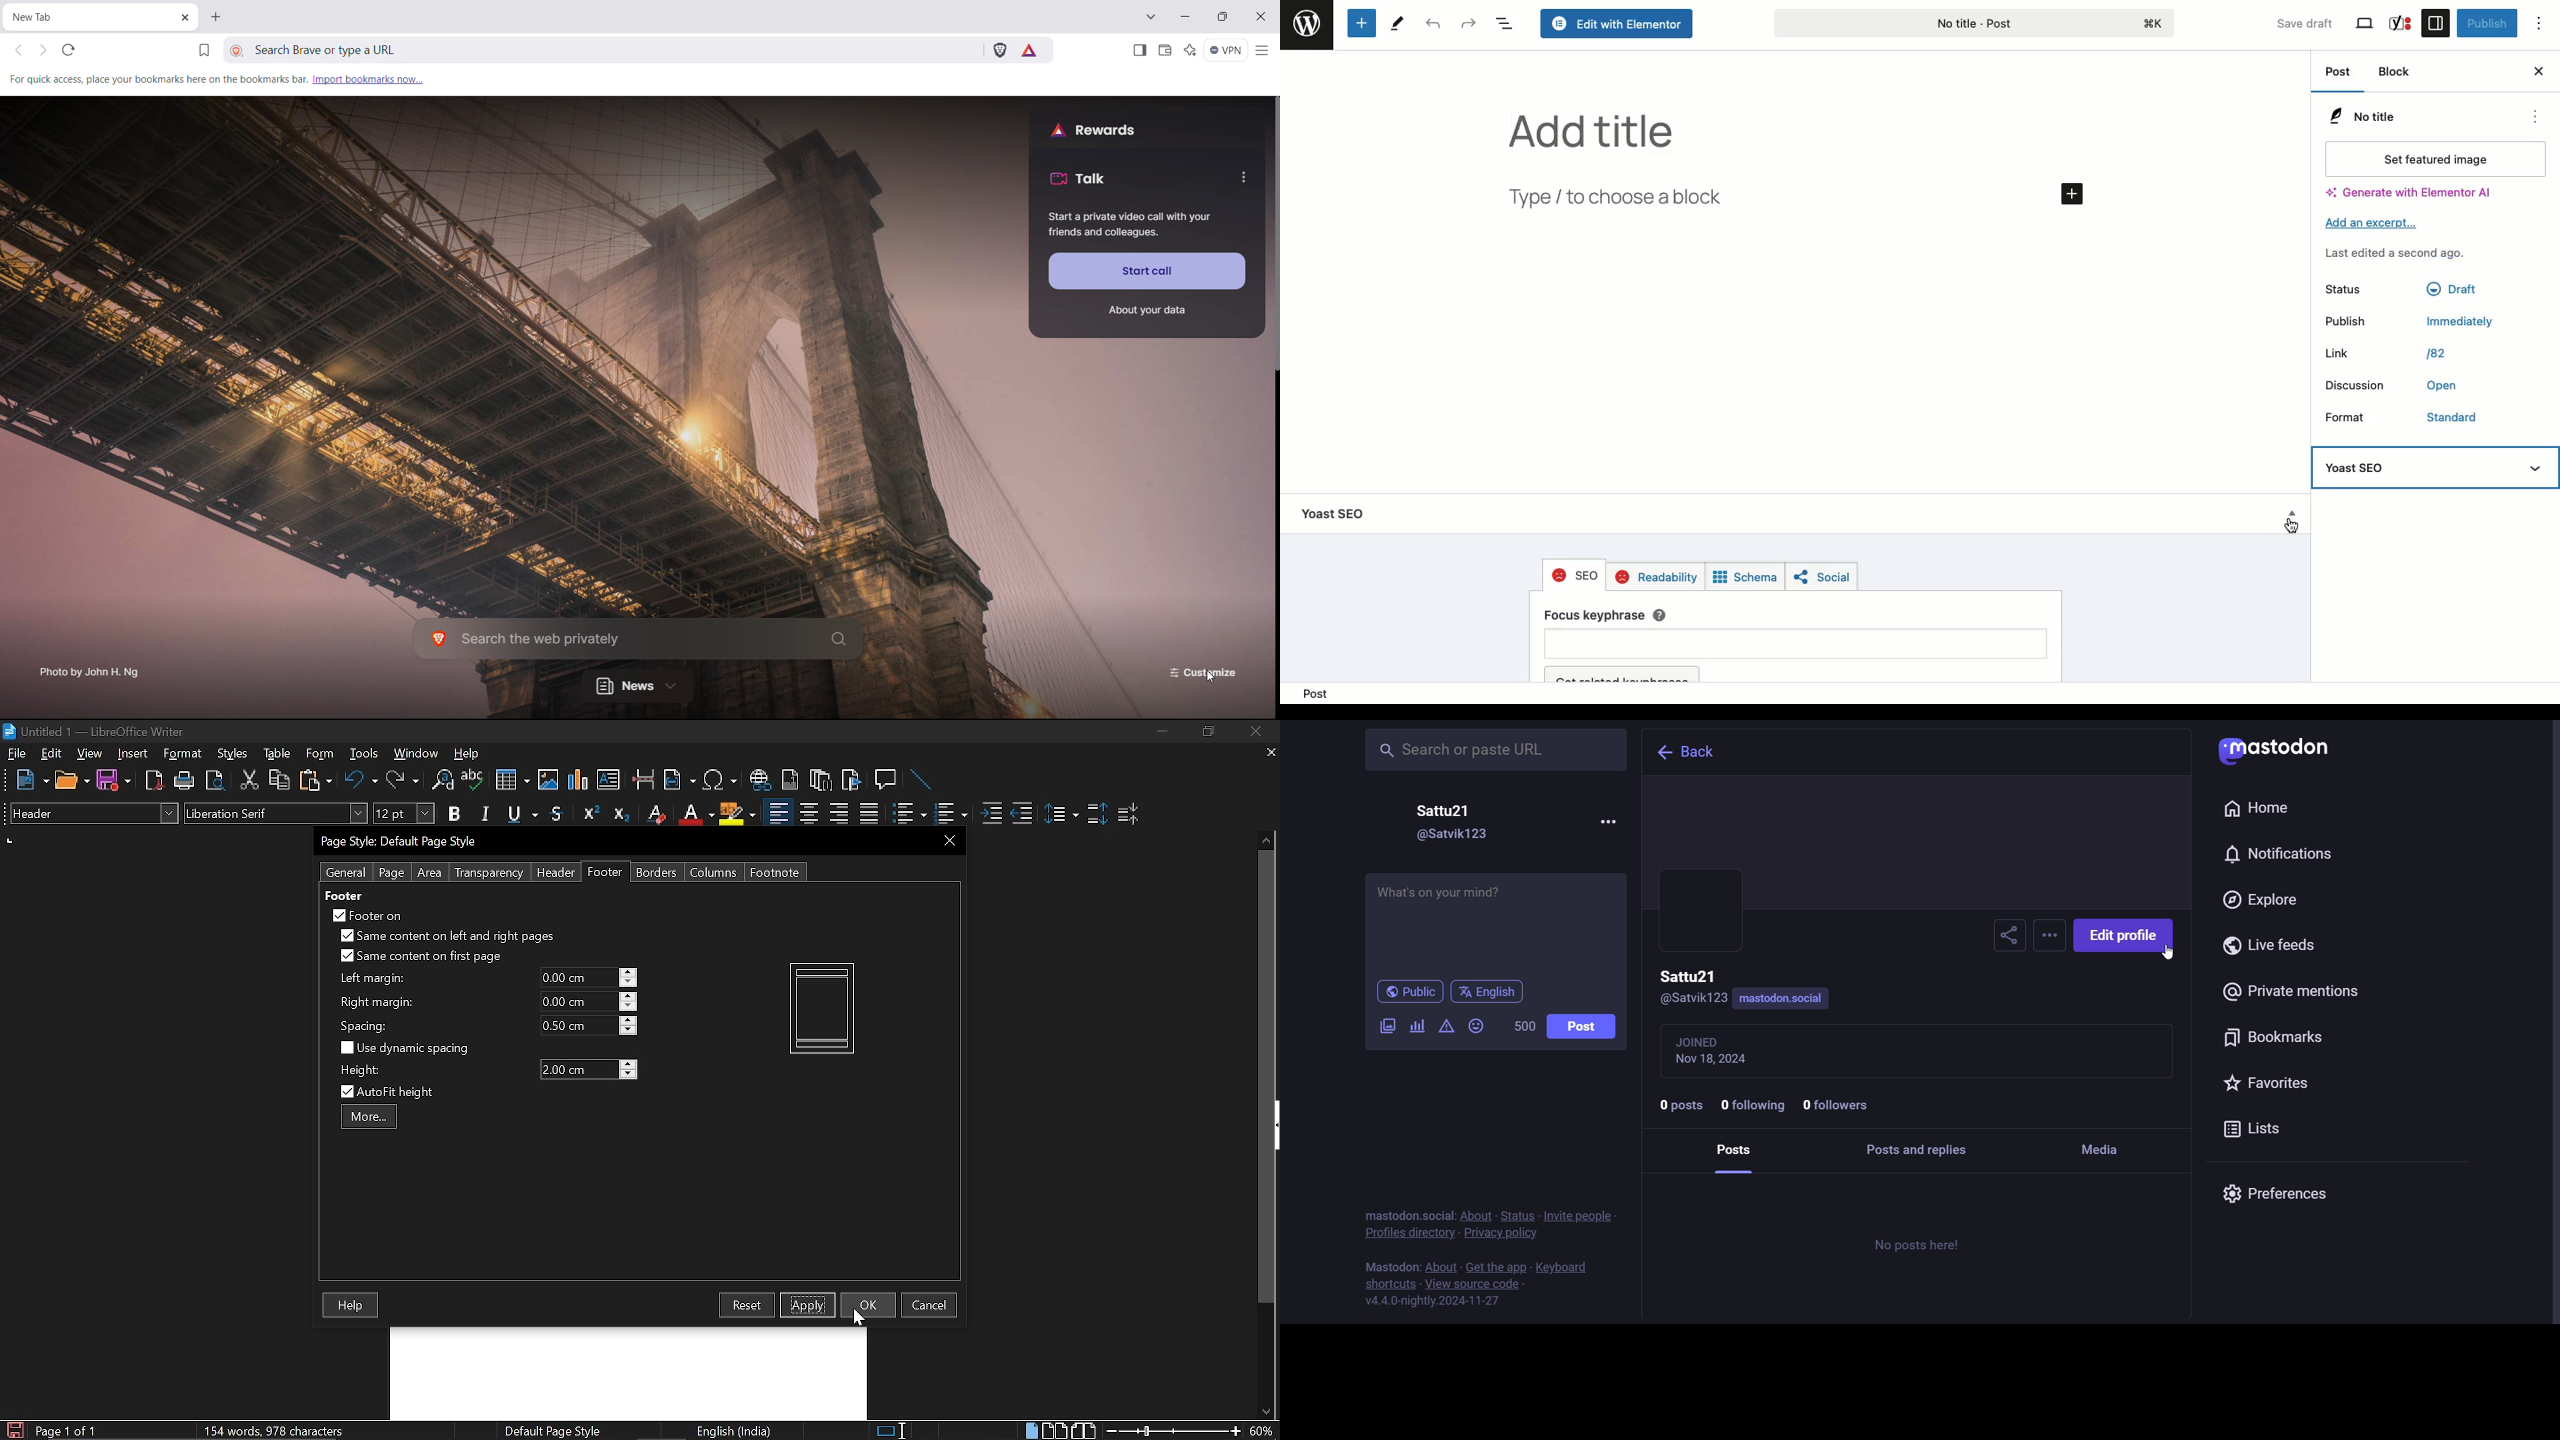 Image resolution: width=2576 pixels, height=1456 pixels. What do you see at coordinates (1097, 815) in the screenshot?
I see `Increase paragraph spacing` at bounding box center [1097, 815].